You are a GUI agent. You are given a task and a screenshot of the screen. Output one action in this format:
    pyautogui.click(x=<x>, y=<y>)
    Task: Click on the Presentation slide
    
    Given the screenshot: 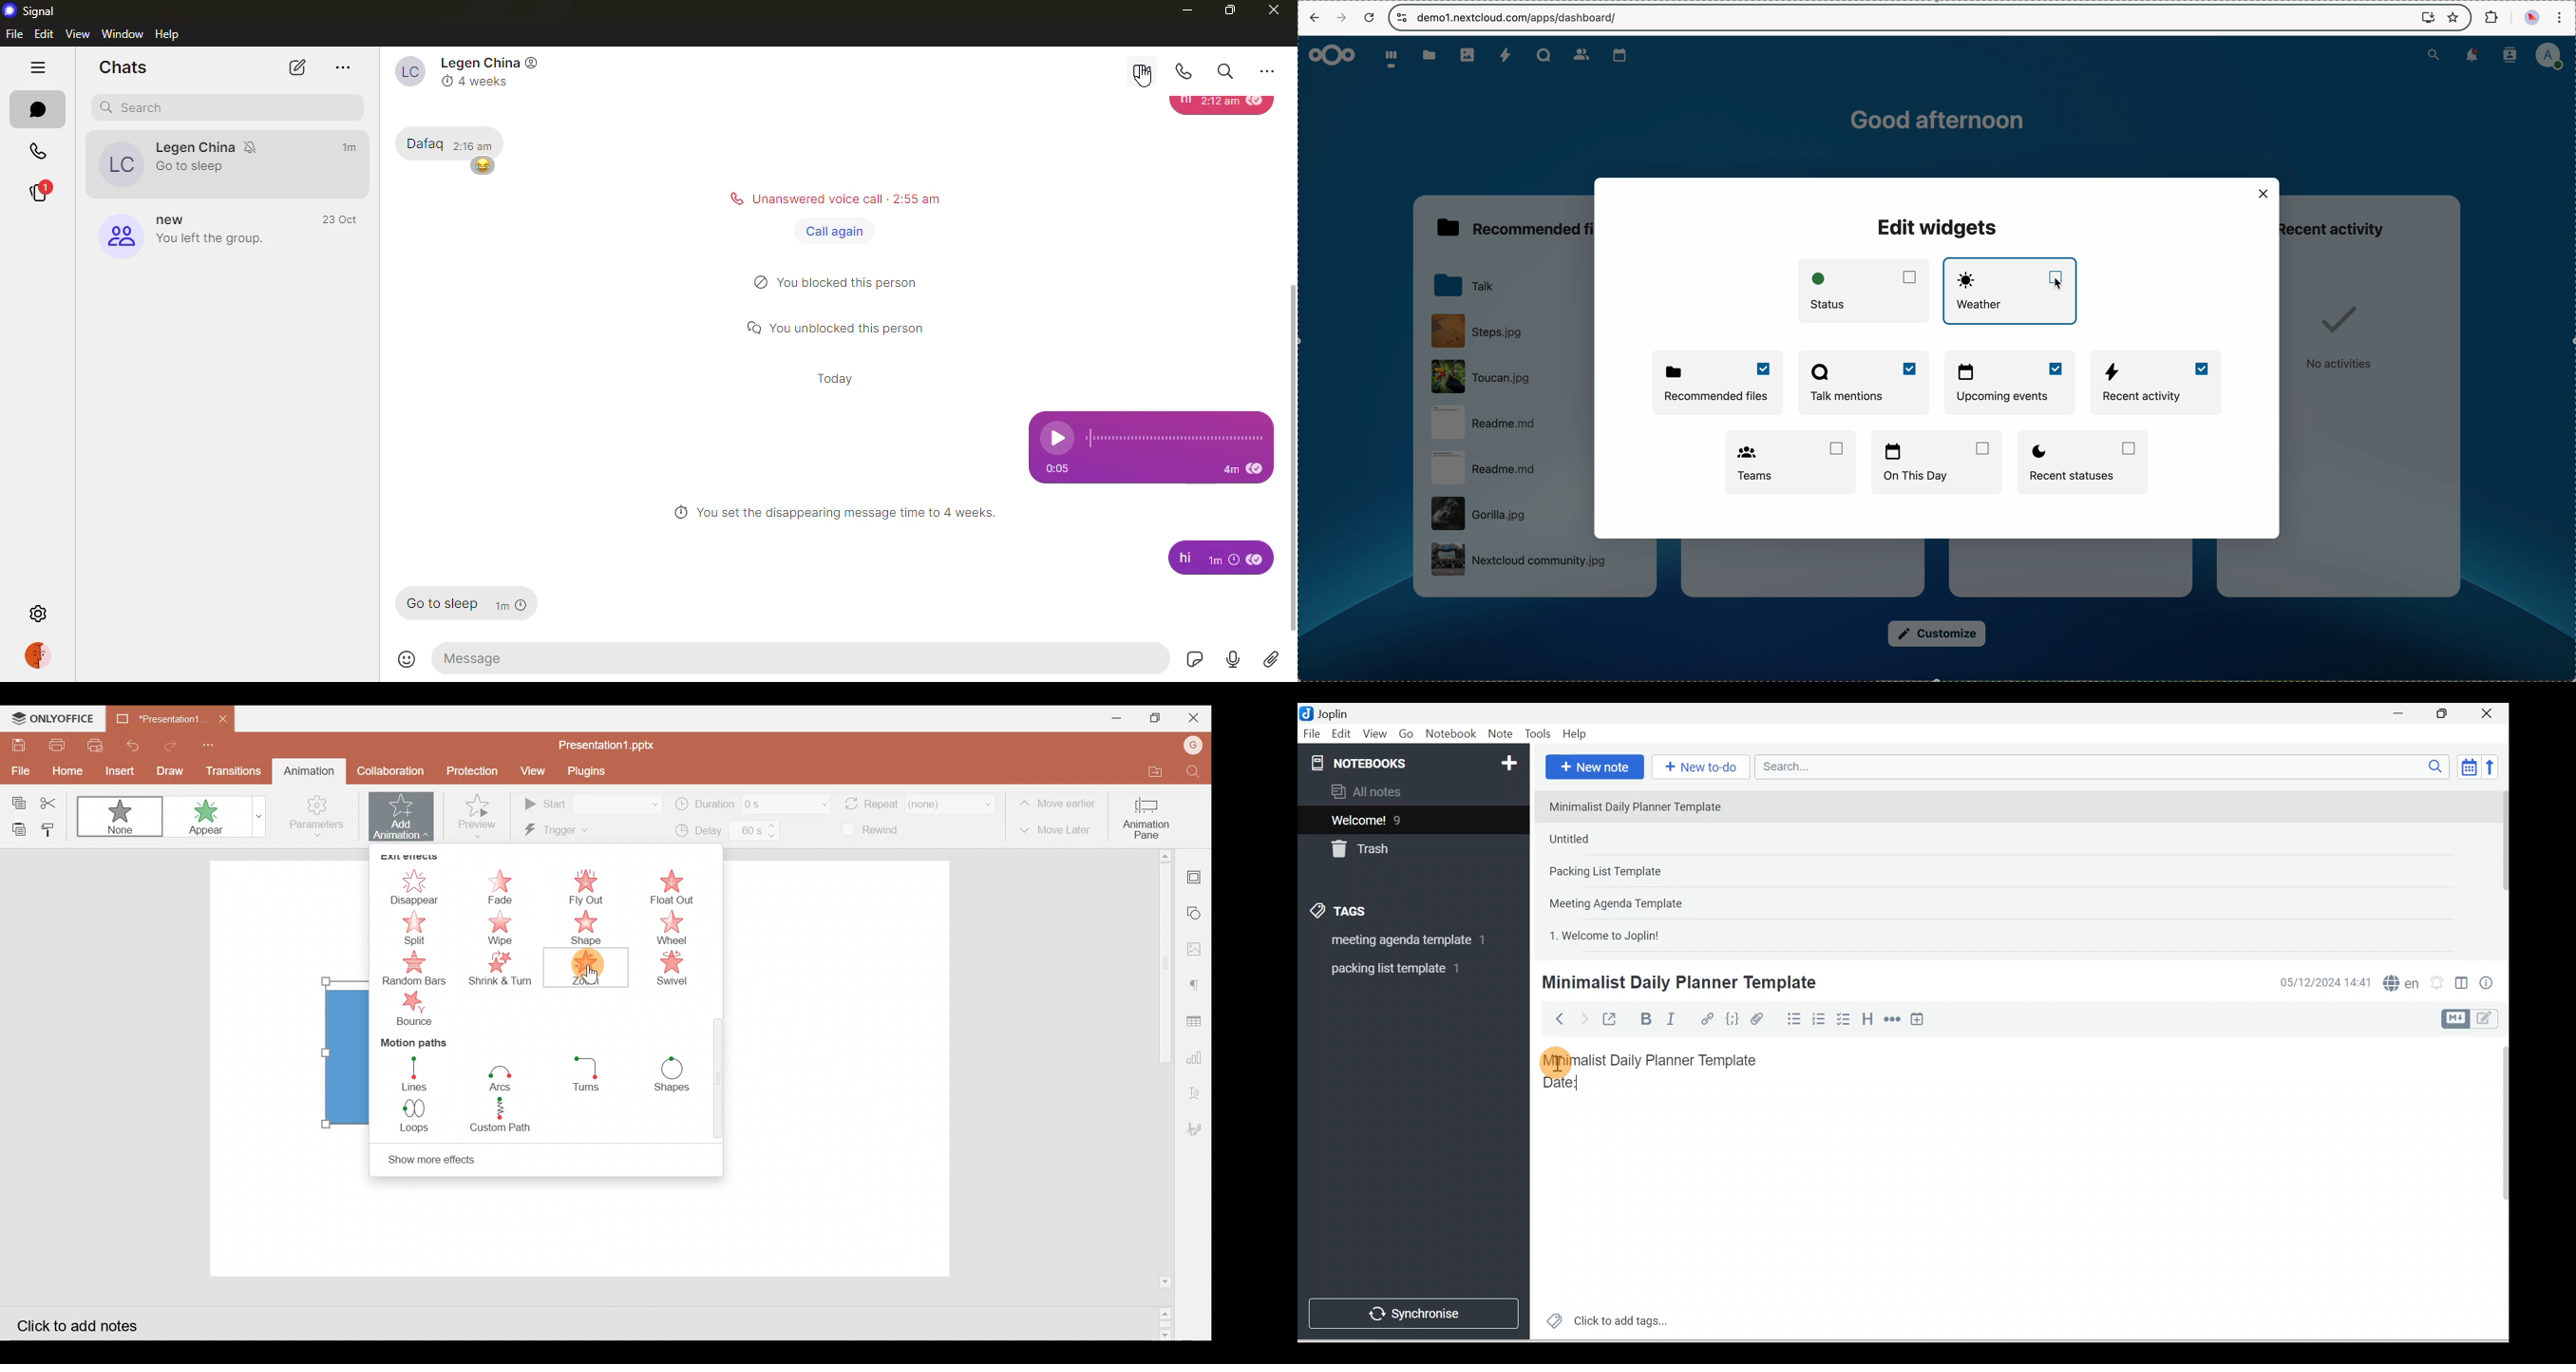 What is the action you would take?
    pyautogui.click(x=840, y=1070)
    